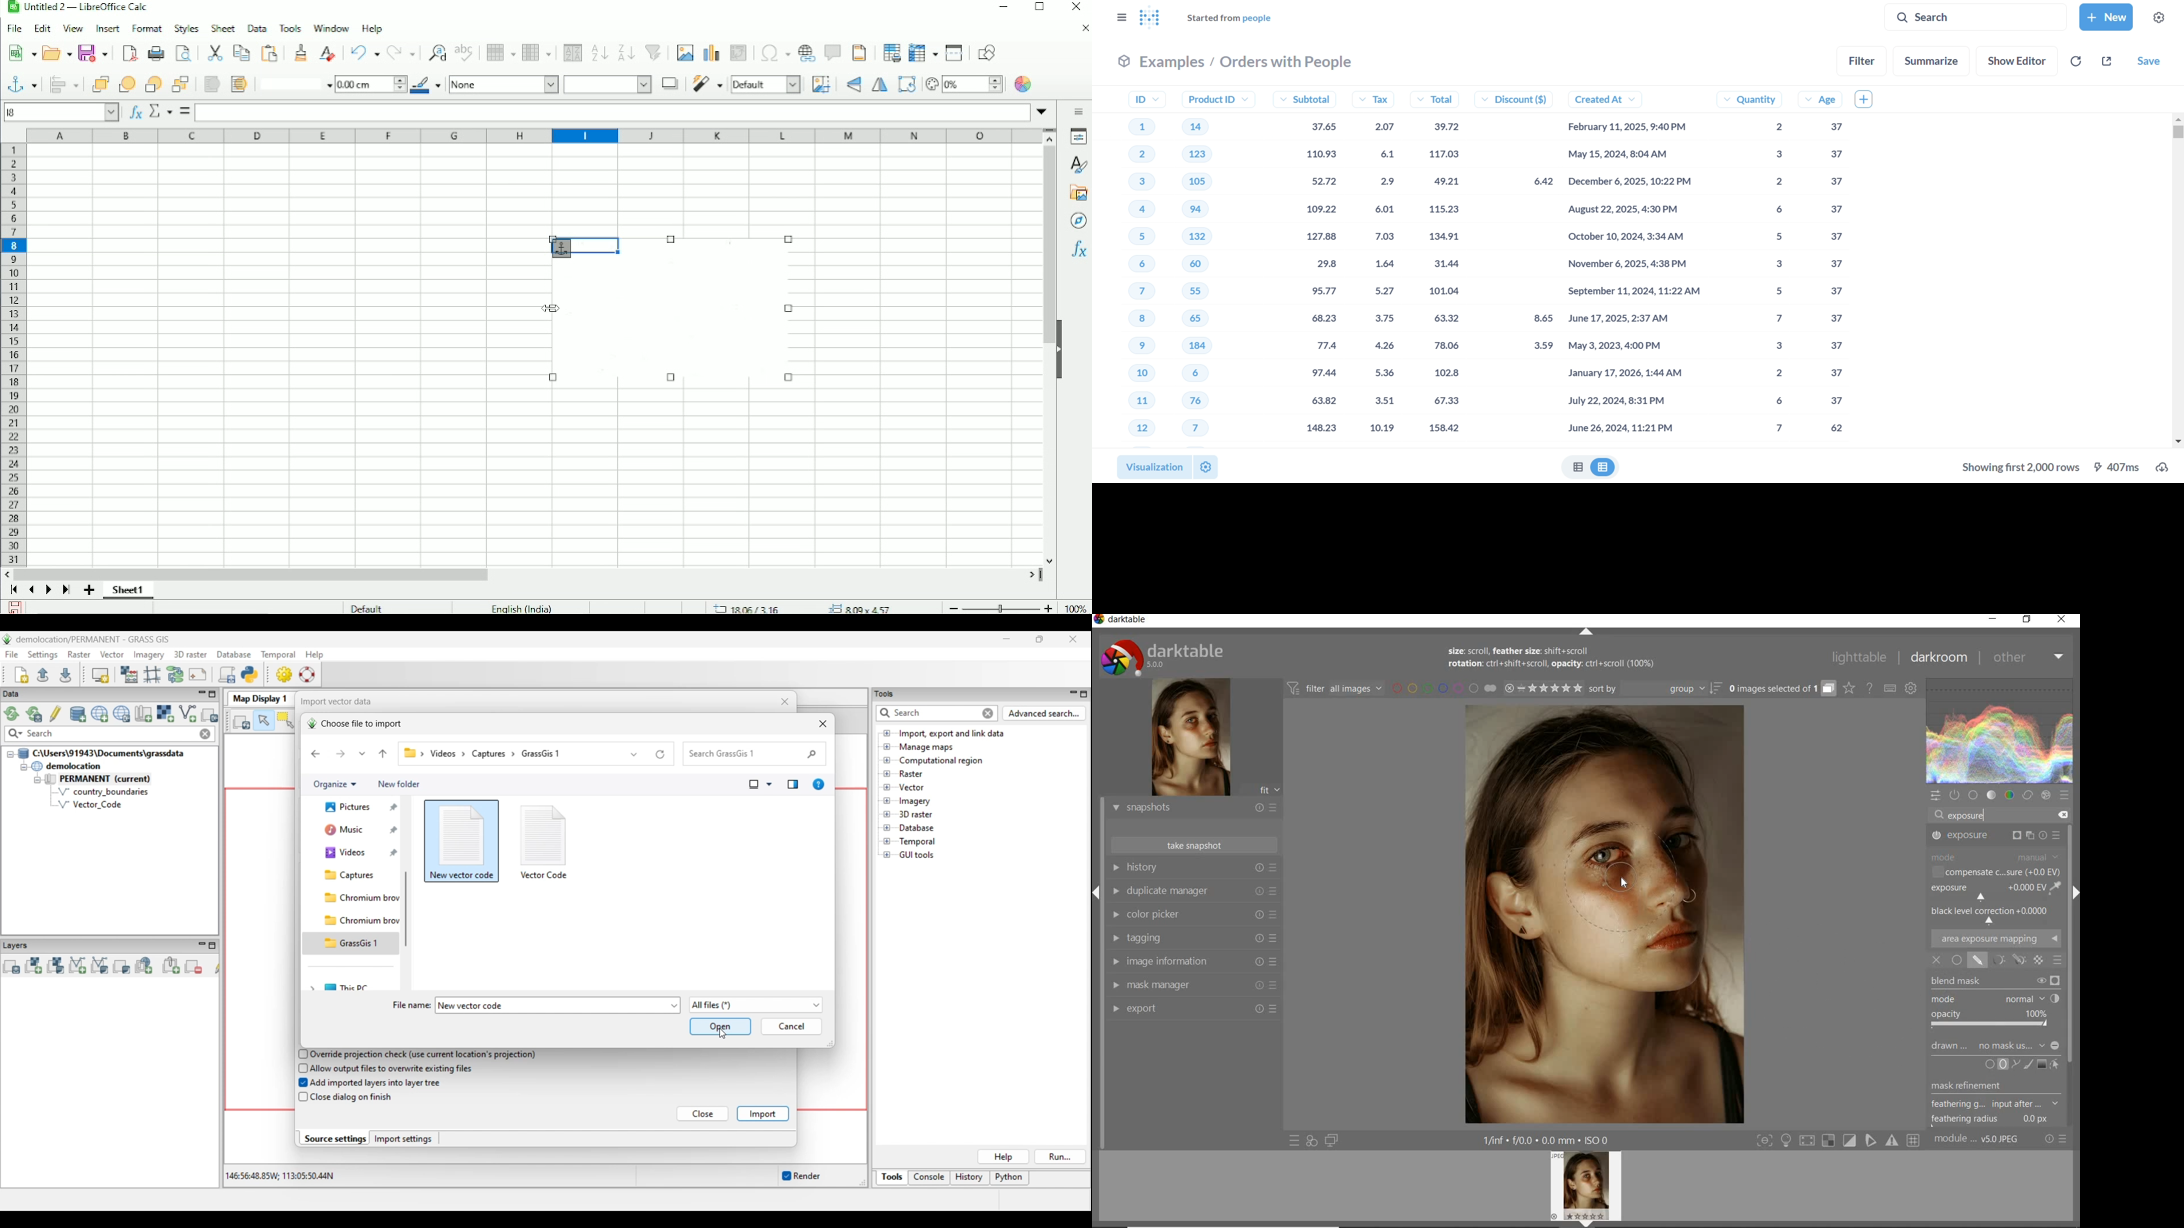  What do you see at coordinates (1039, 10) in the screenshot?
I see `Restore down` at bounding box center [1039, 10].